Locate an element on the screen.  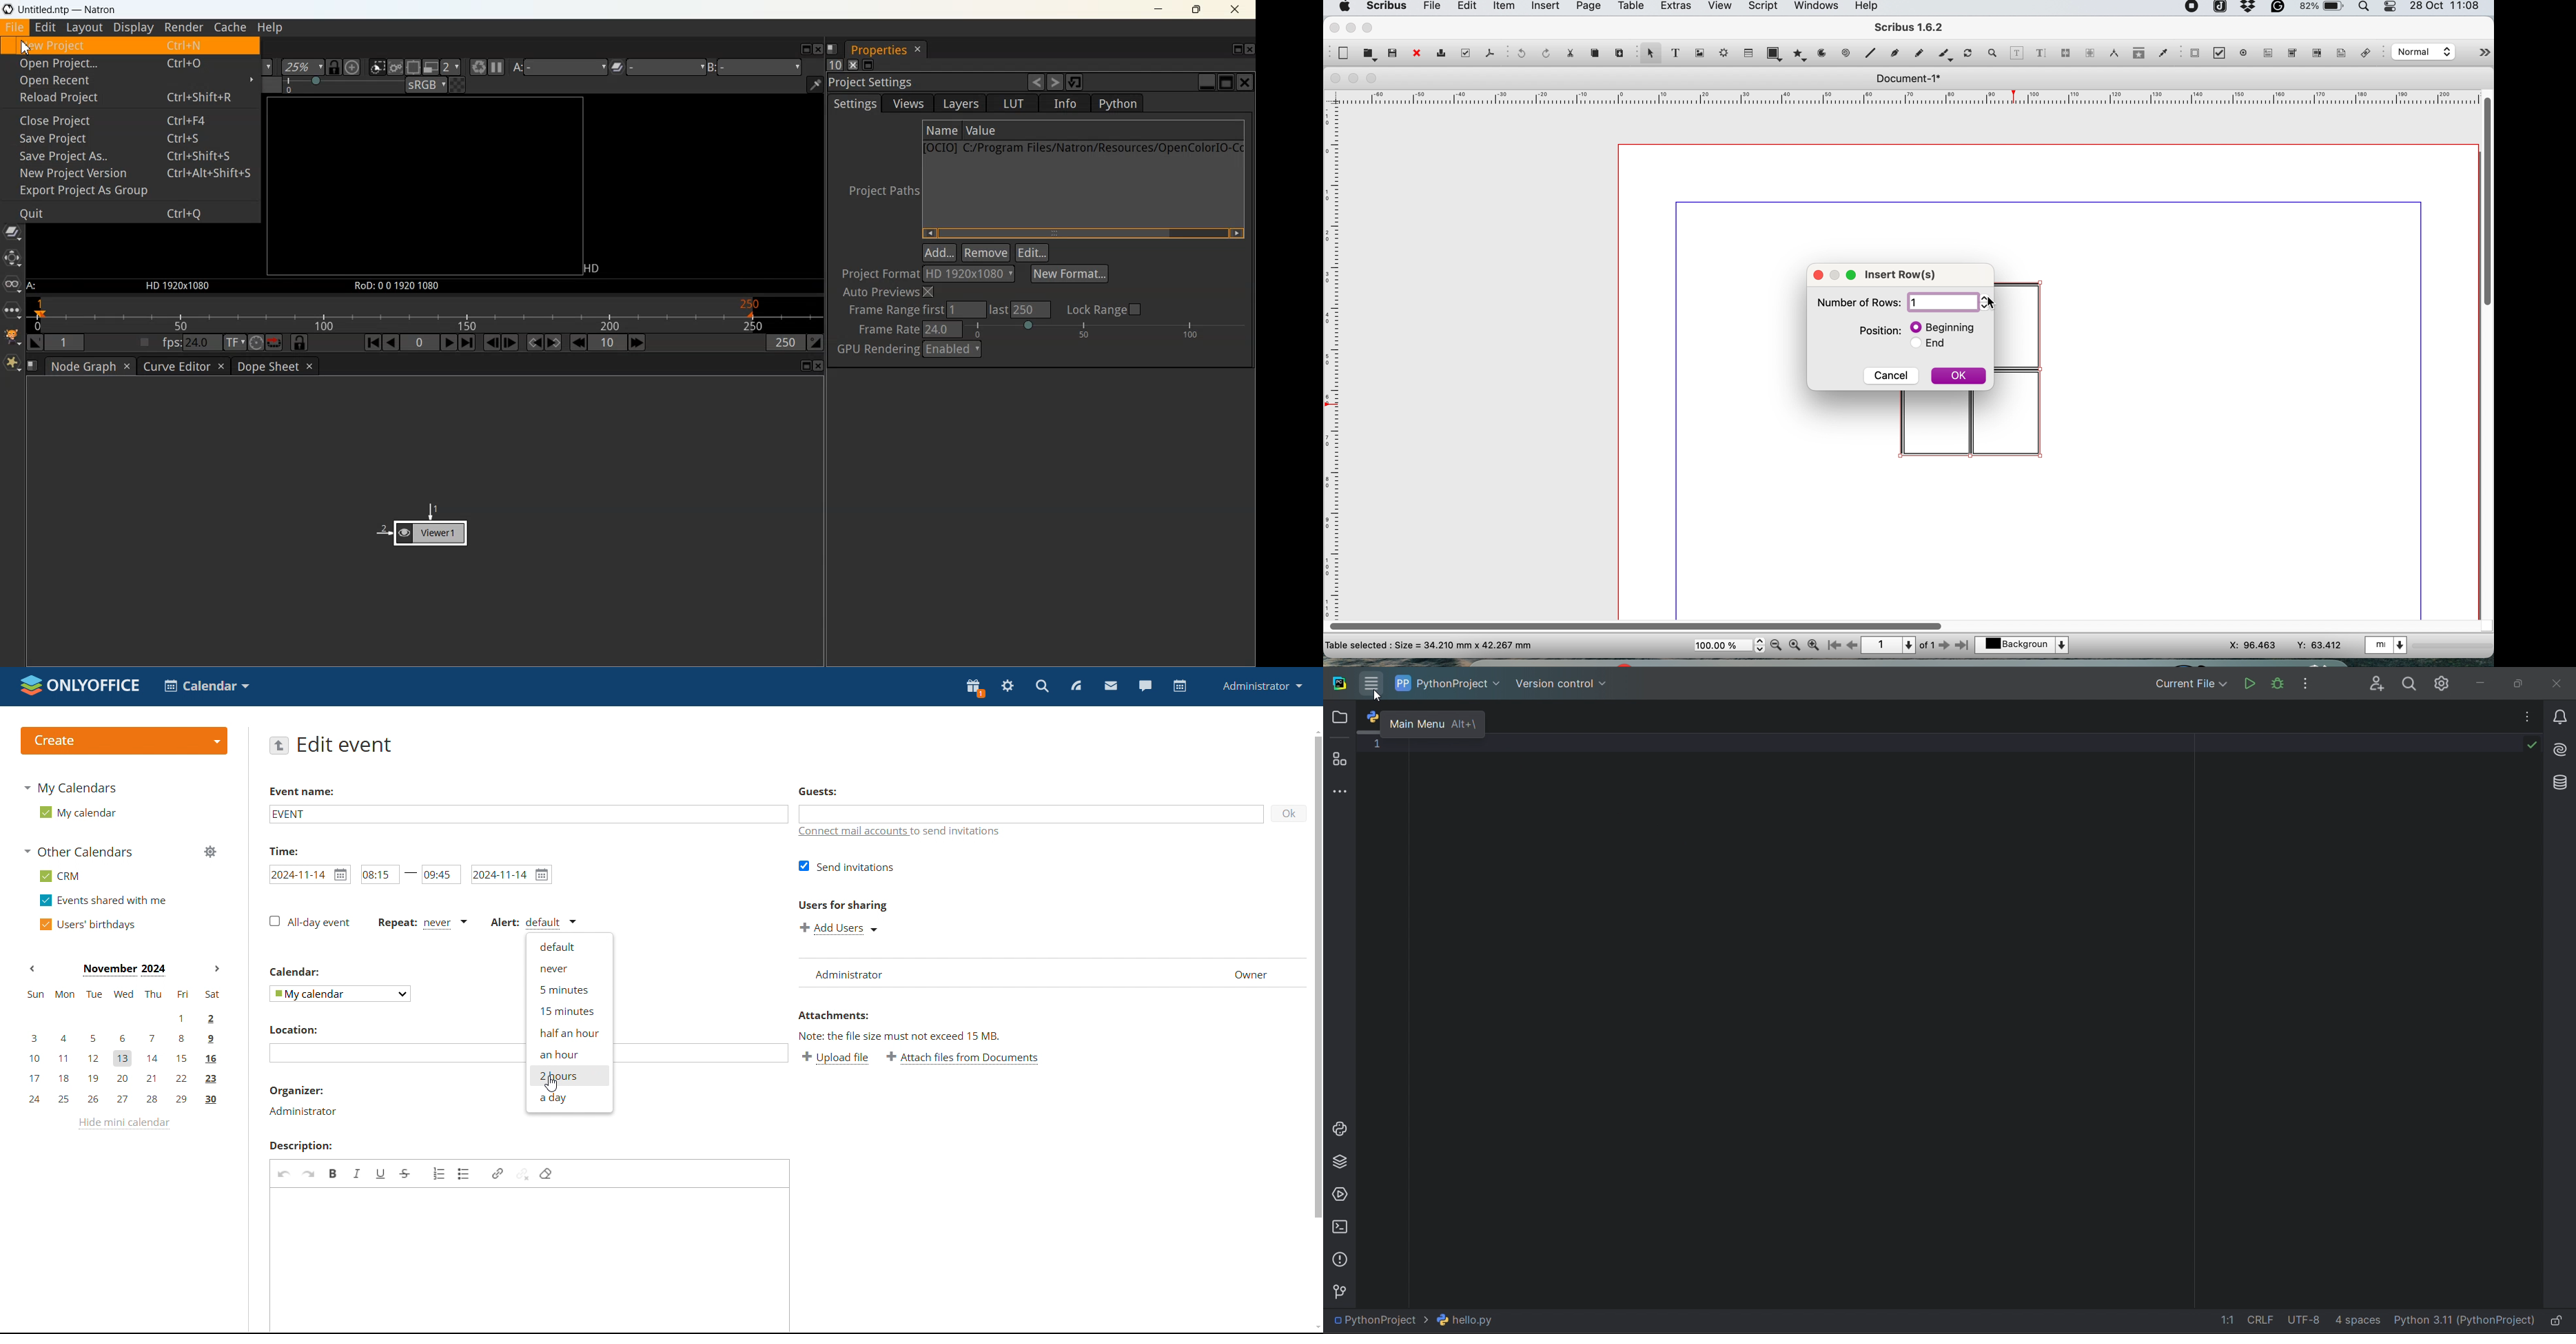
ok is located at coordinates (1959, 378).